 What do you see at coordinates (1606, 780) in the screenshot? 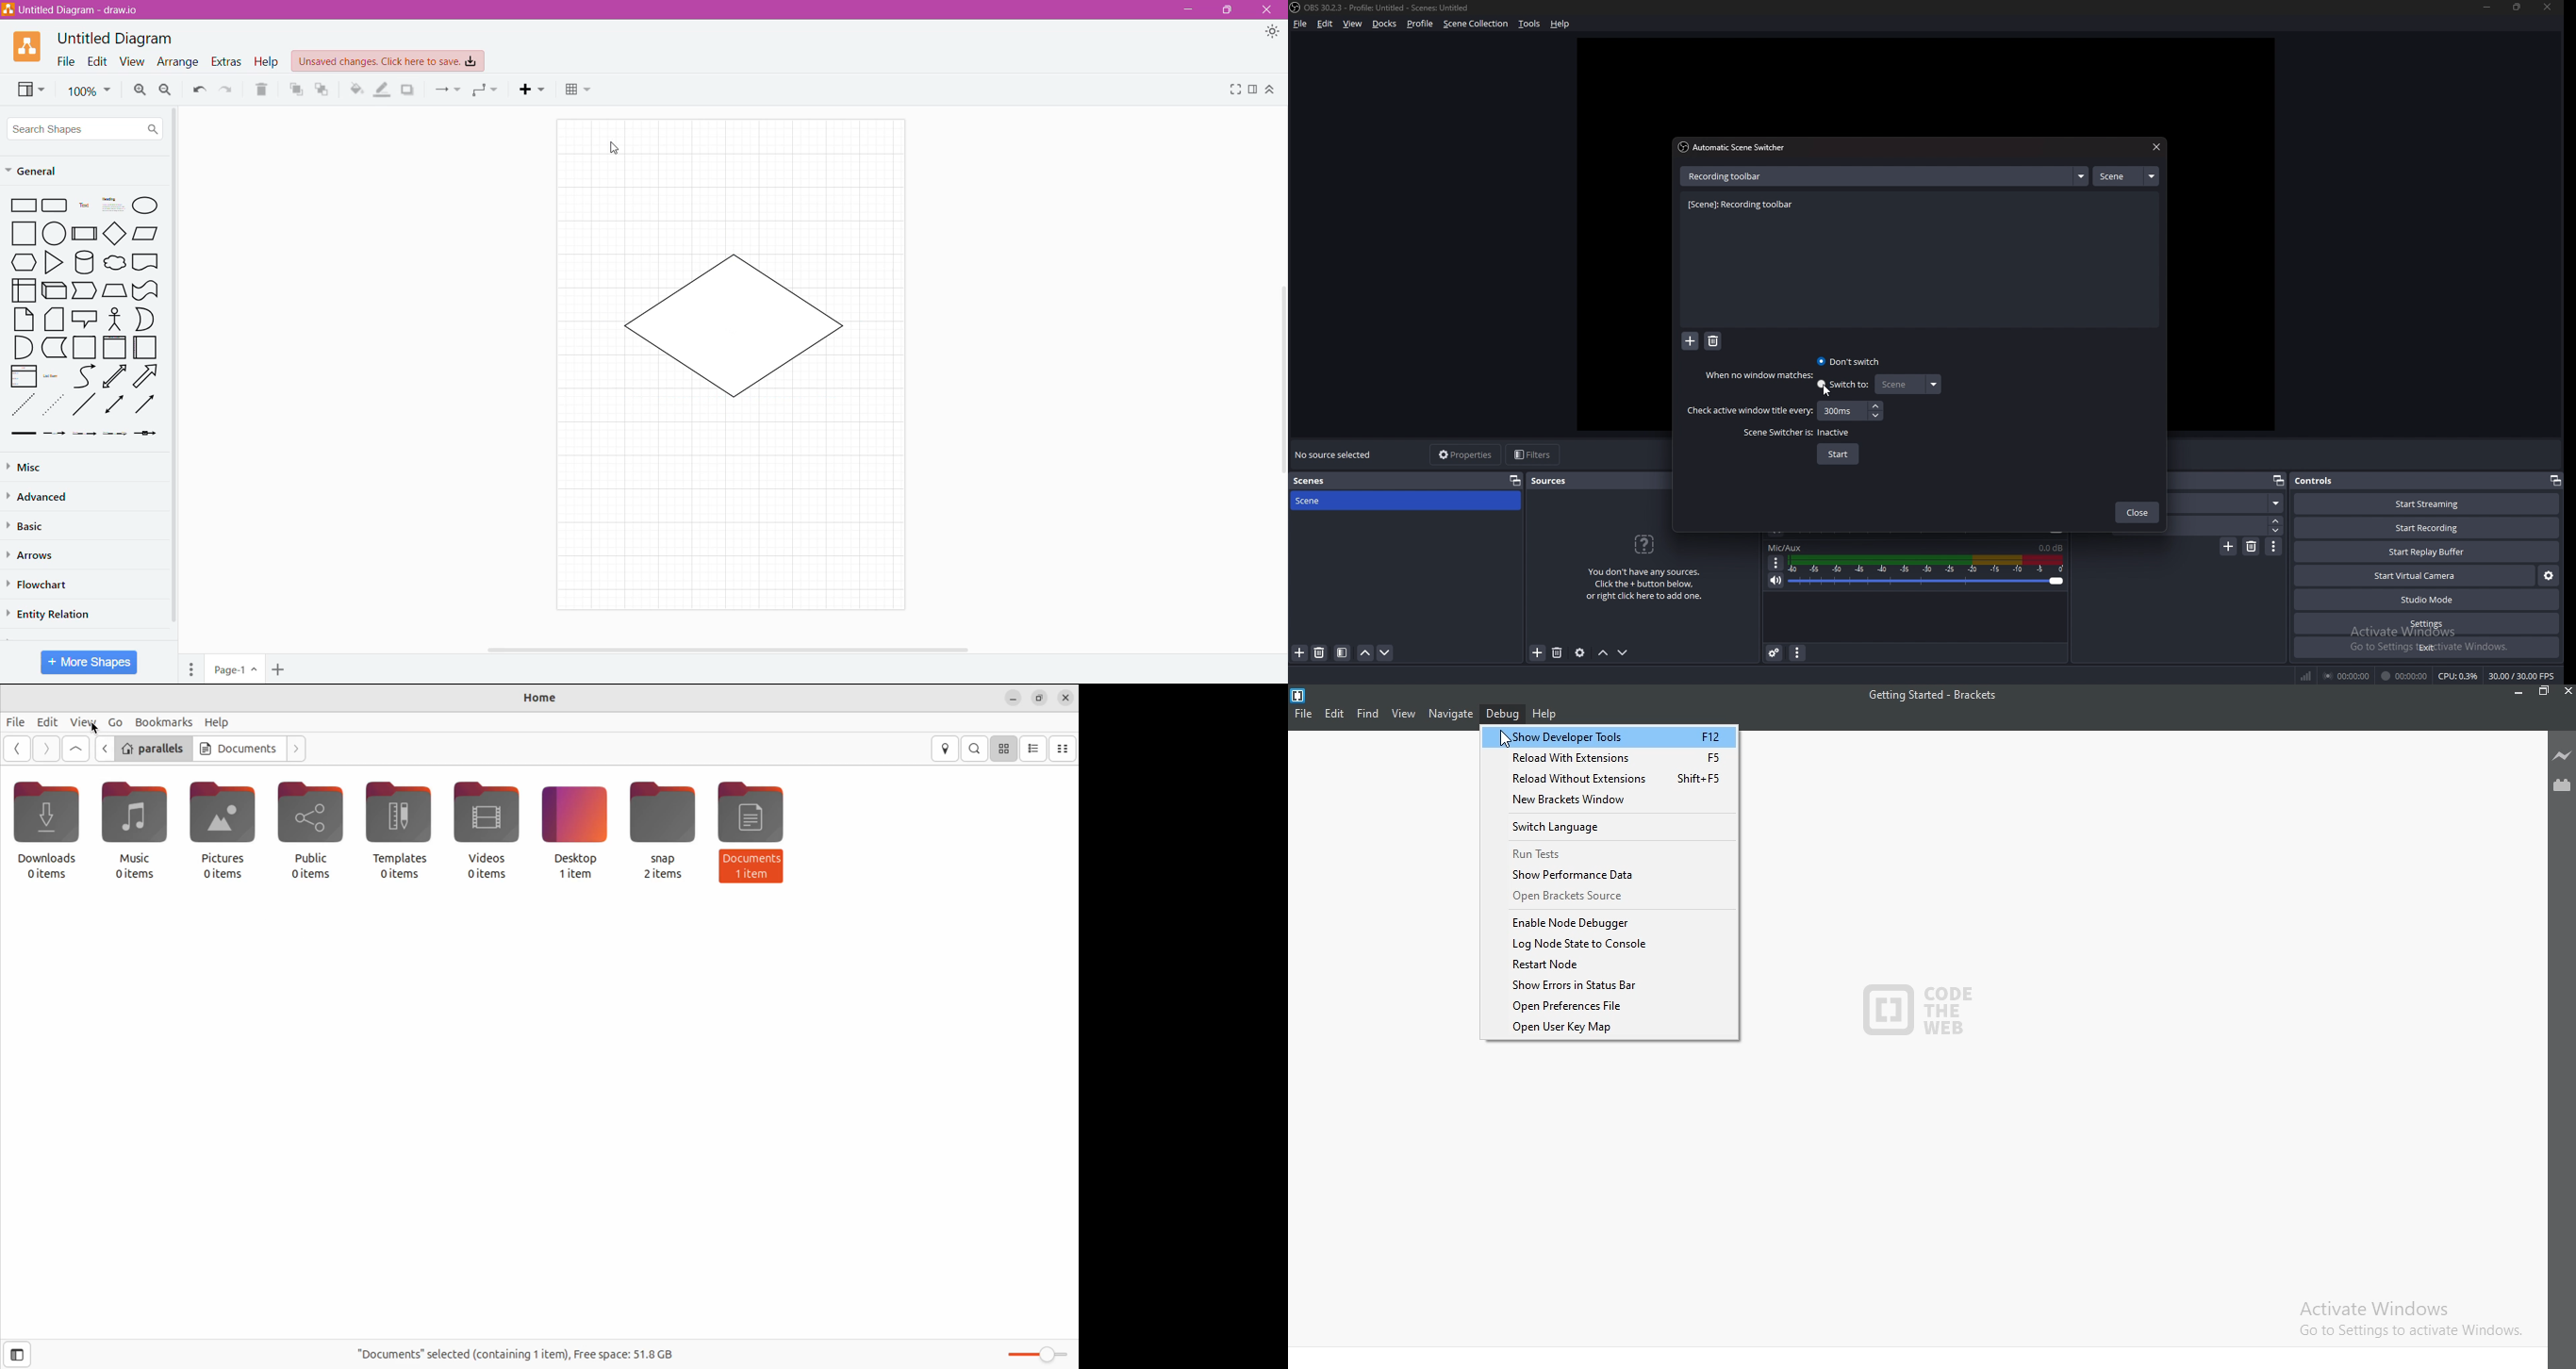
I see `Reload Without Extensions` at bounding box center [1606, 780].